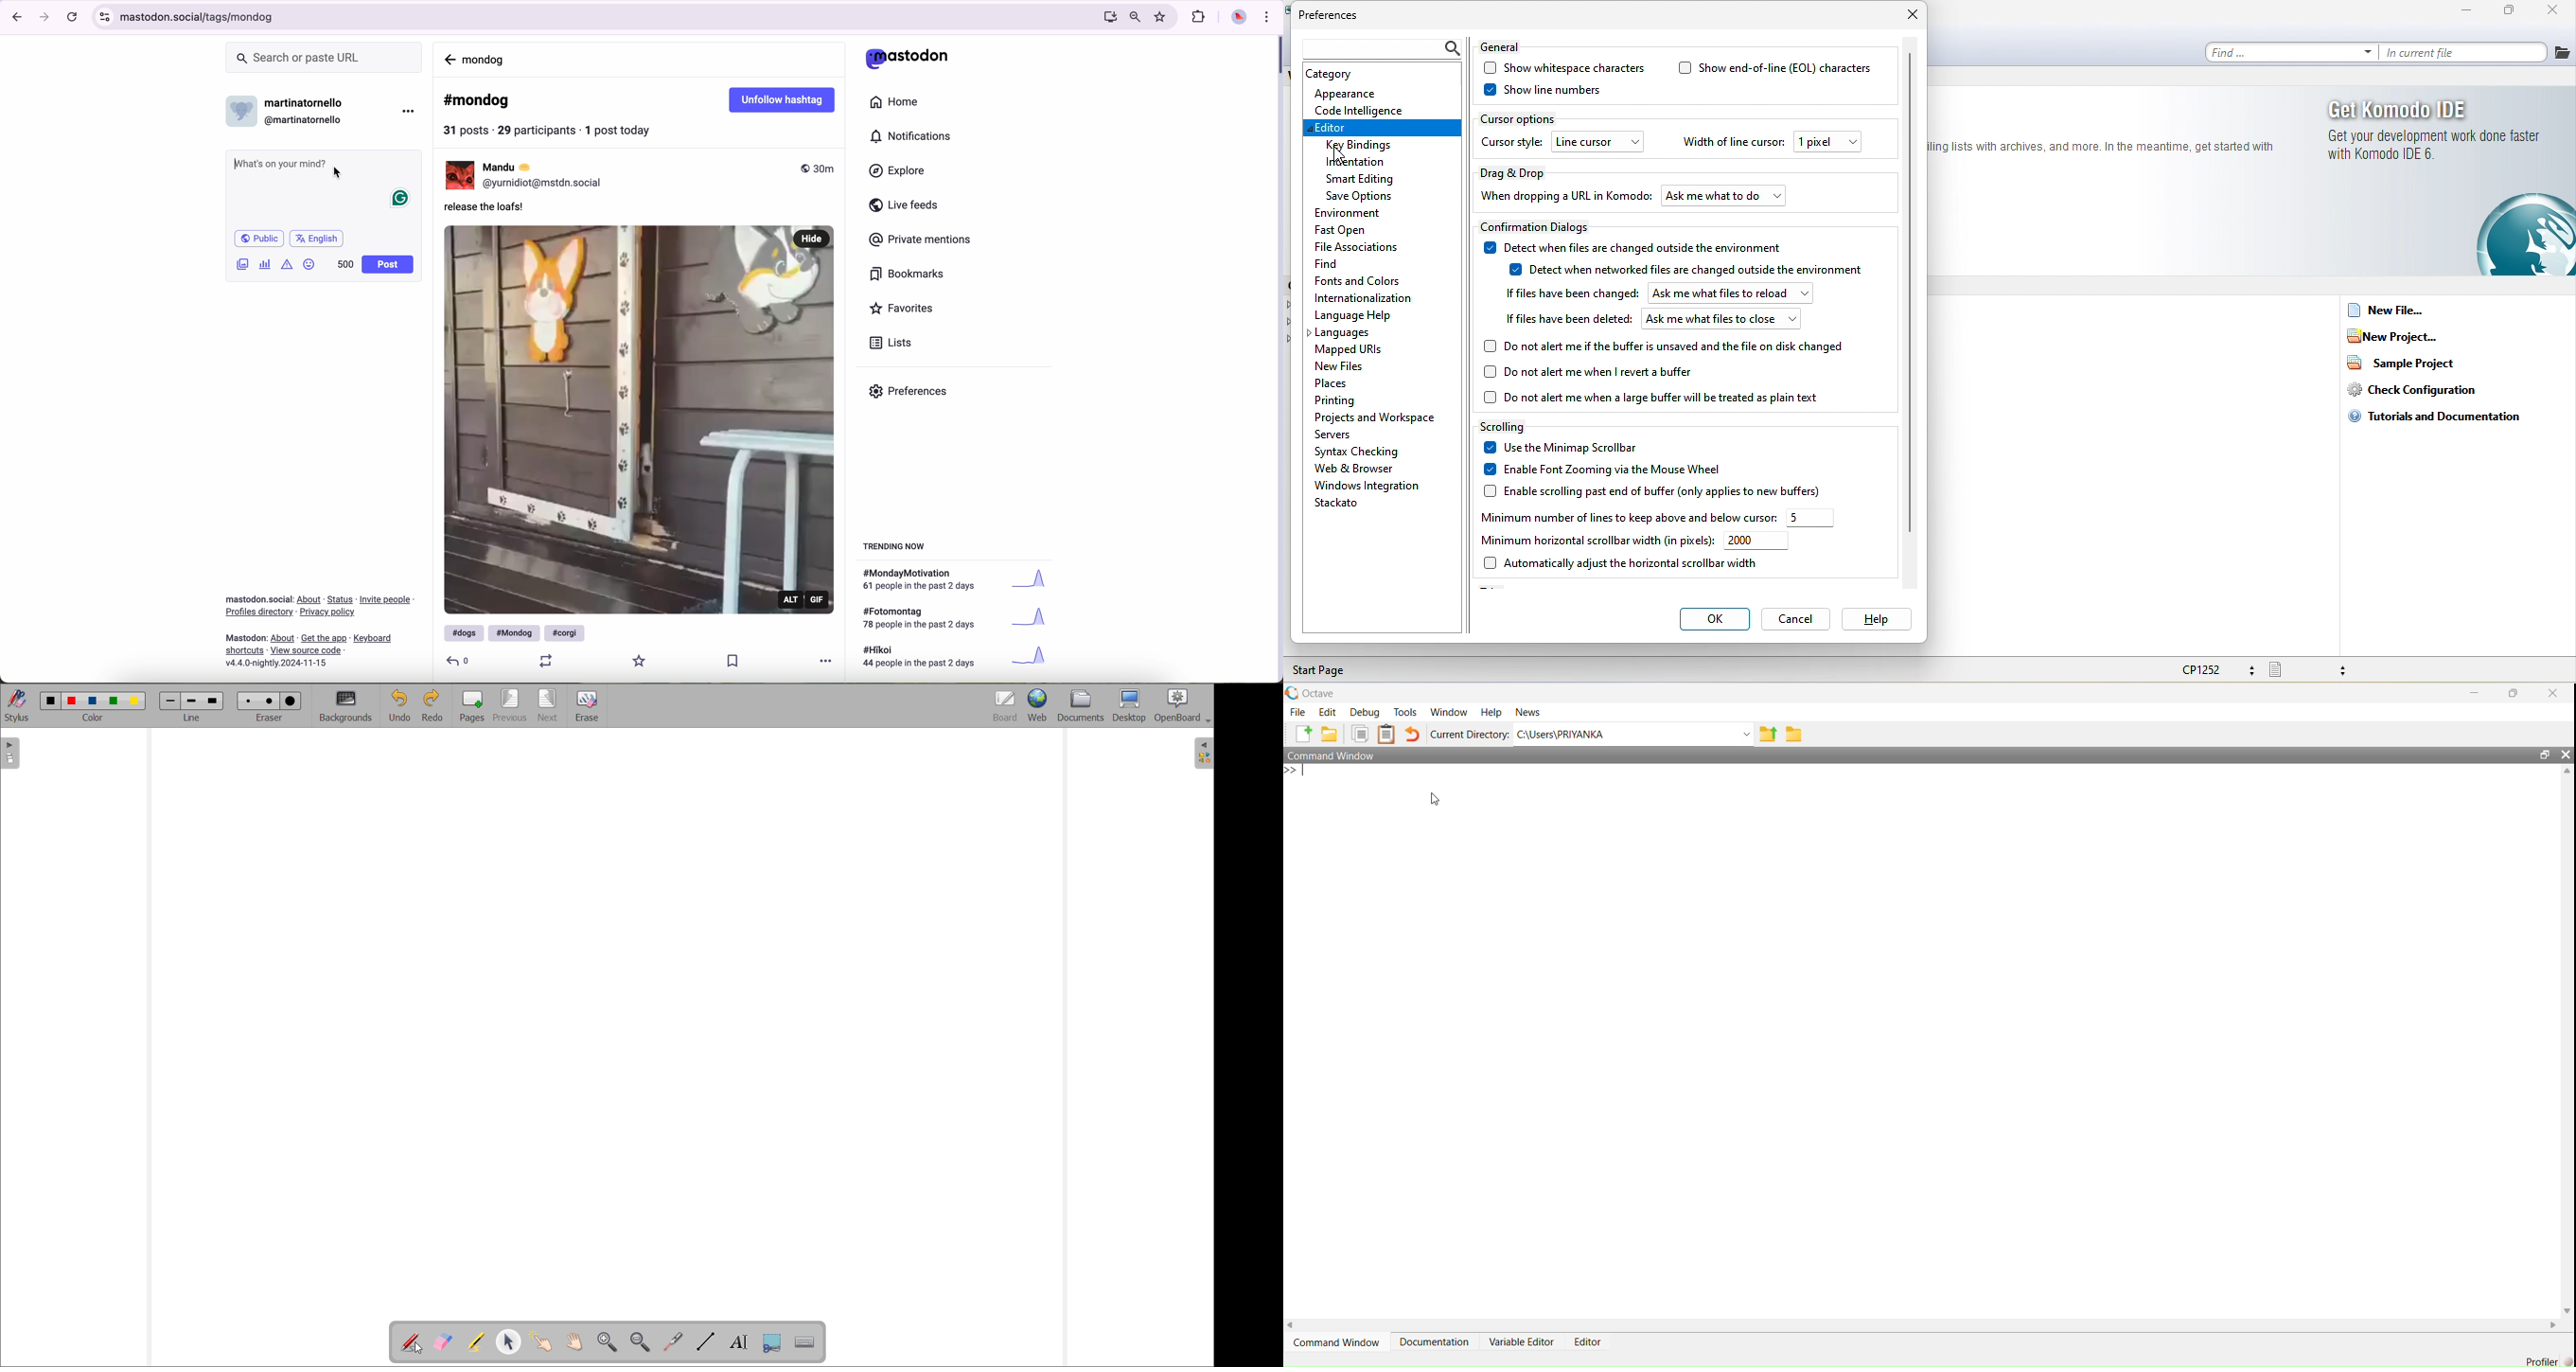 Image resolution: width=2576 pixels, height=1372 pixels. Describe the element at coordinates (1367, 712) in the screenshot. I see `Debug` at that location.